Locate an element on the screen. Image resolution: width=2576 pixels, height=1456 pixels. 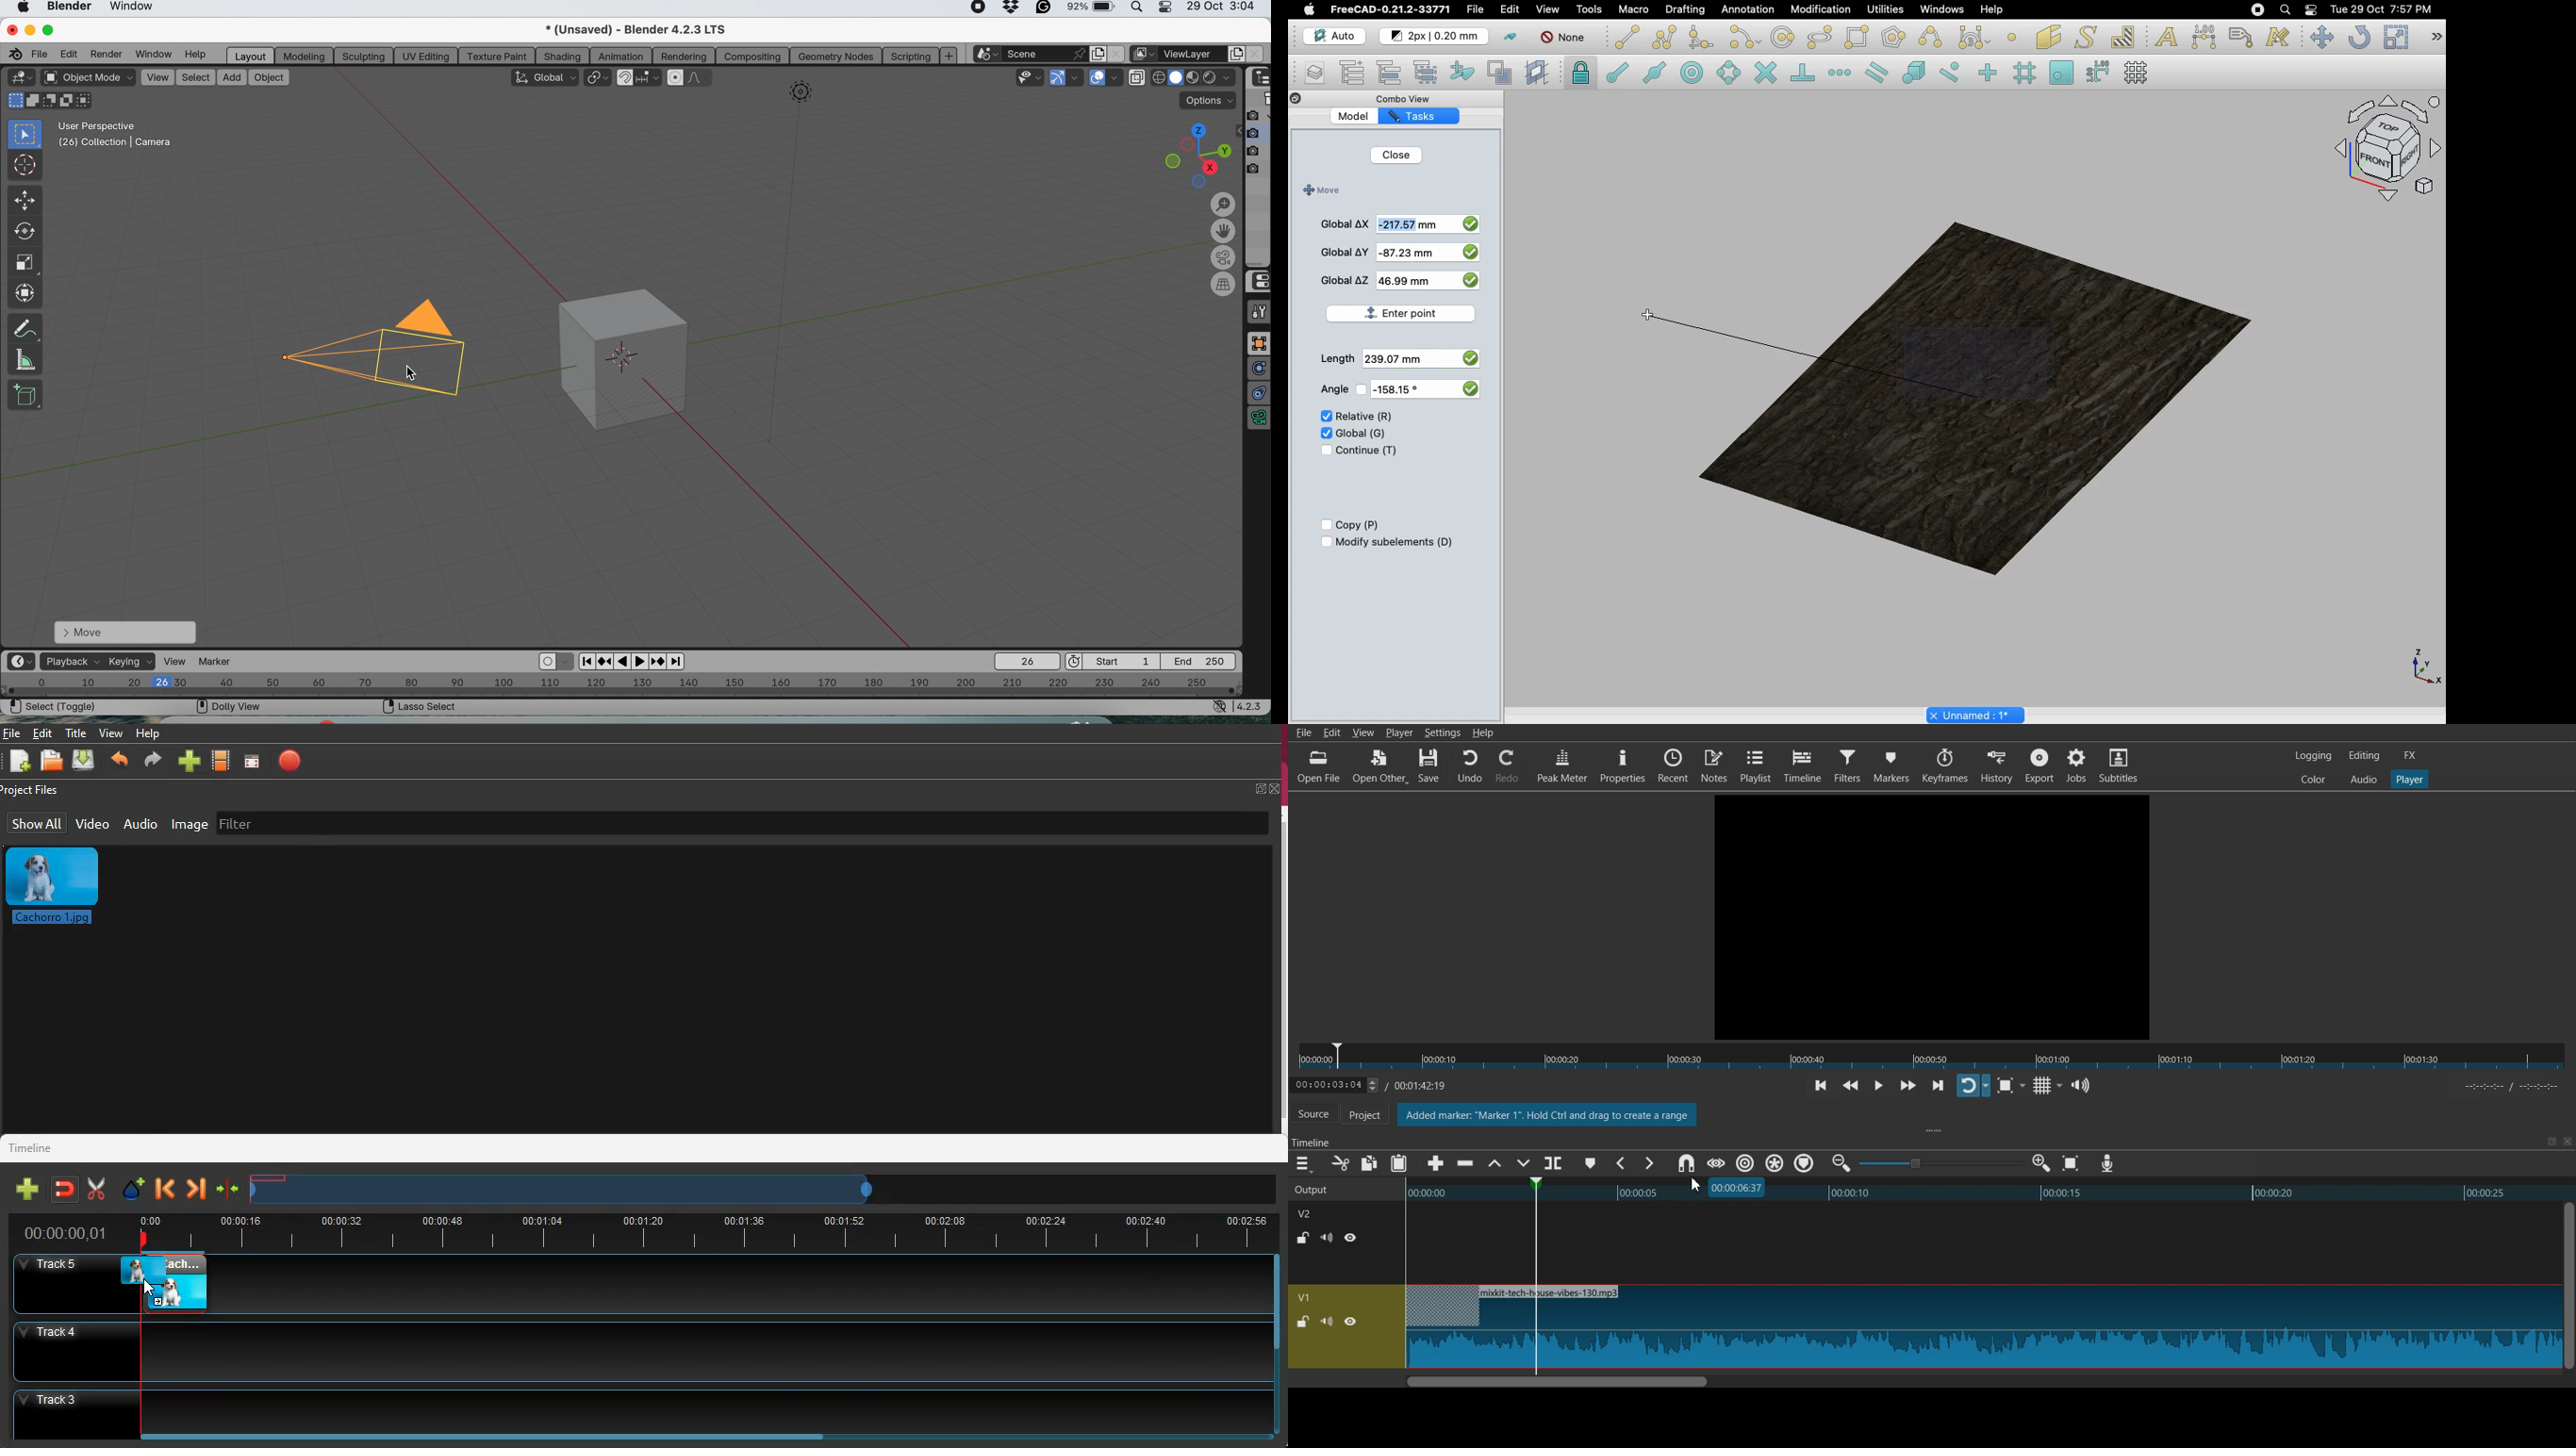
Polyline is located at coordinates (1665, 37).